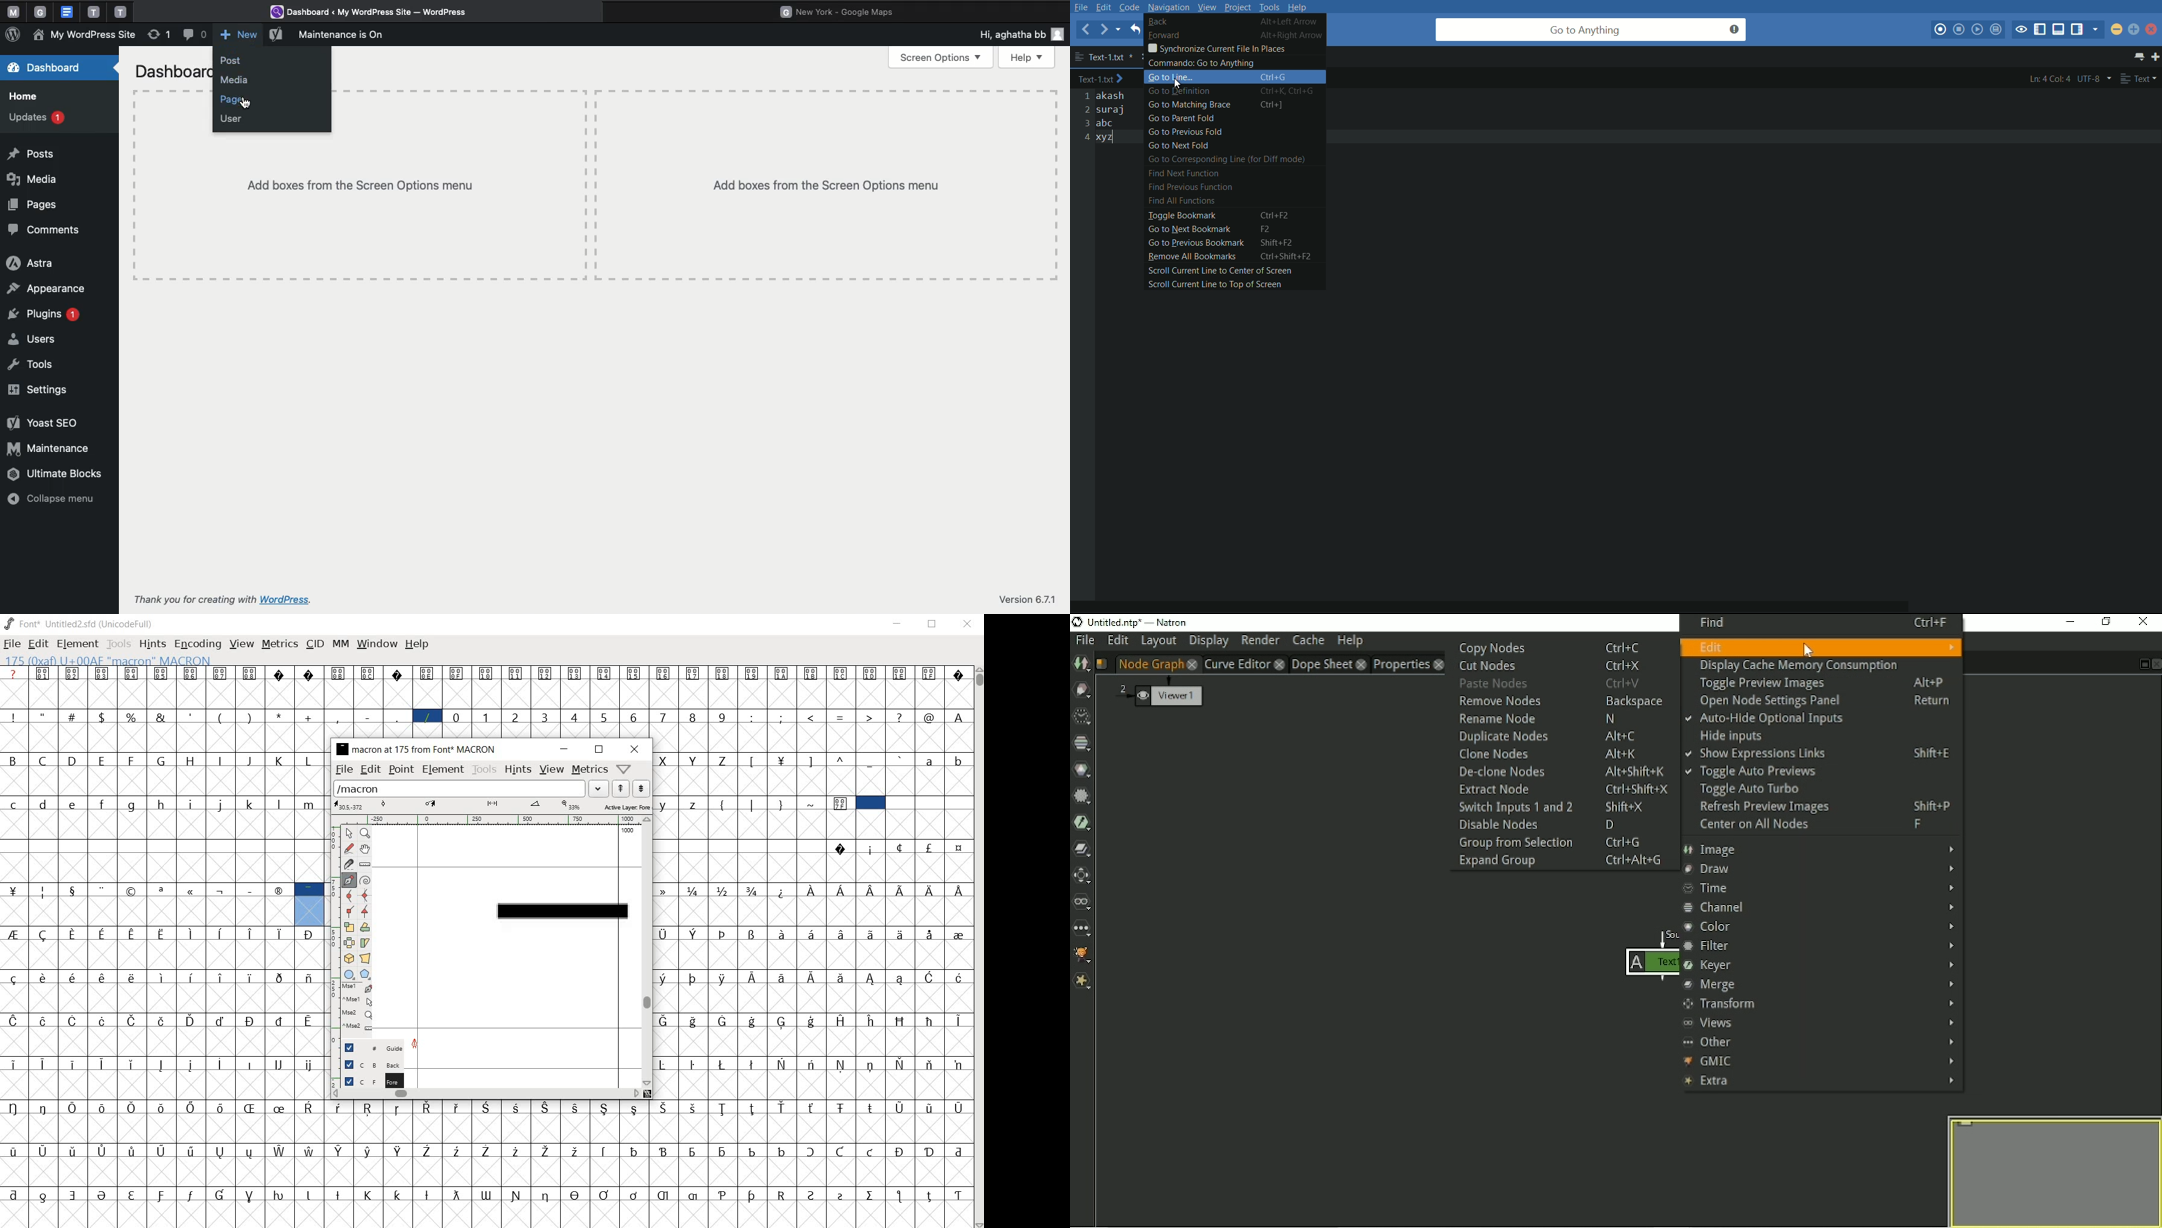  Describe the element at coordinates (339, 673) in the screenshot. I see `Symbol` at that location.